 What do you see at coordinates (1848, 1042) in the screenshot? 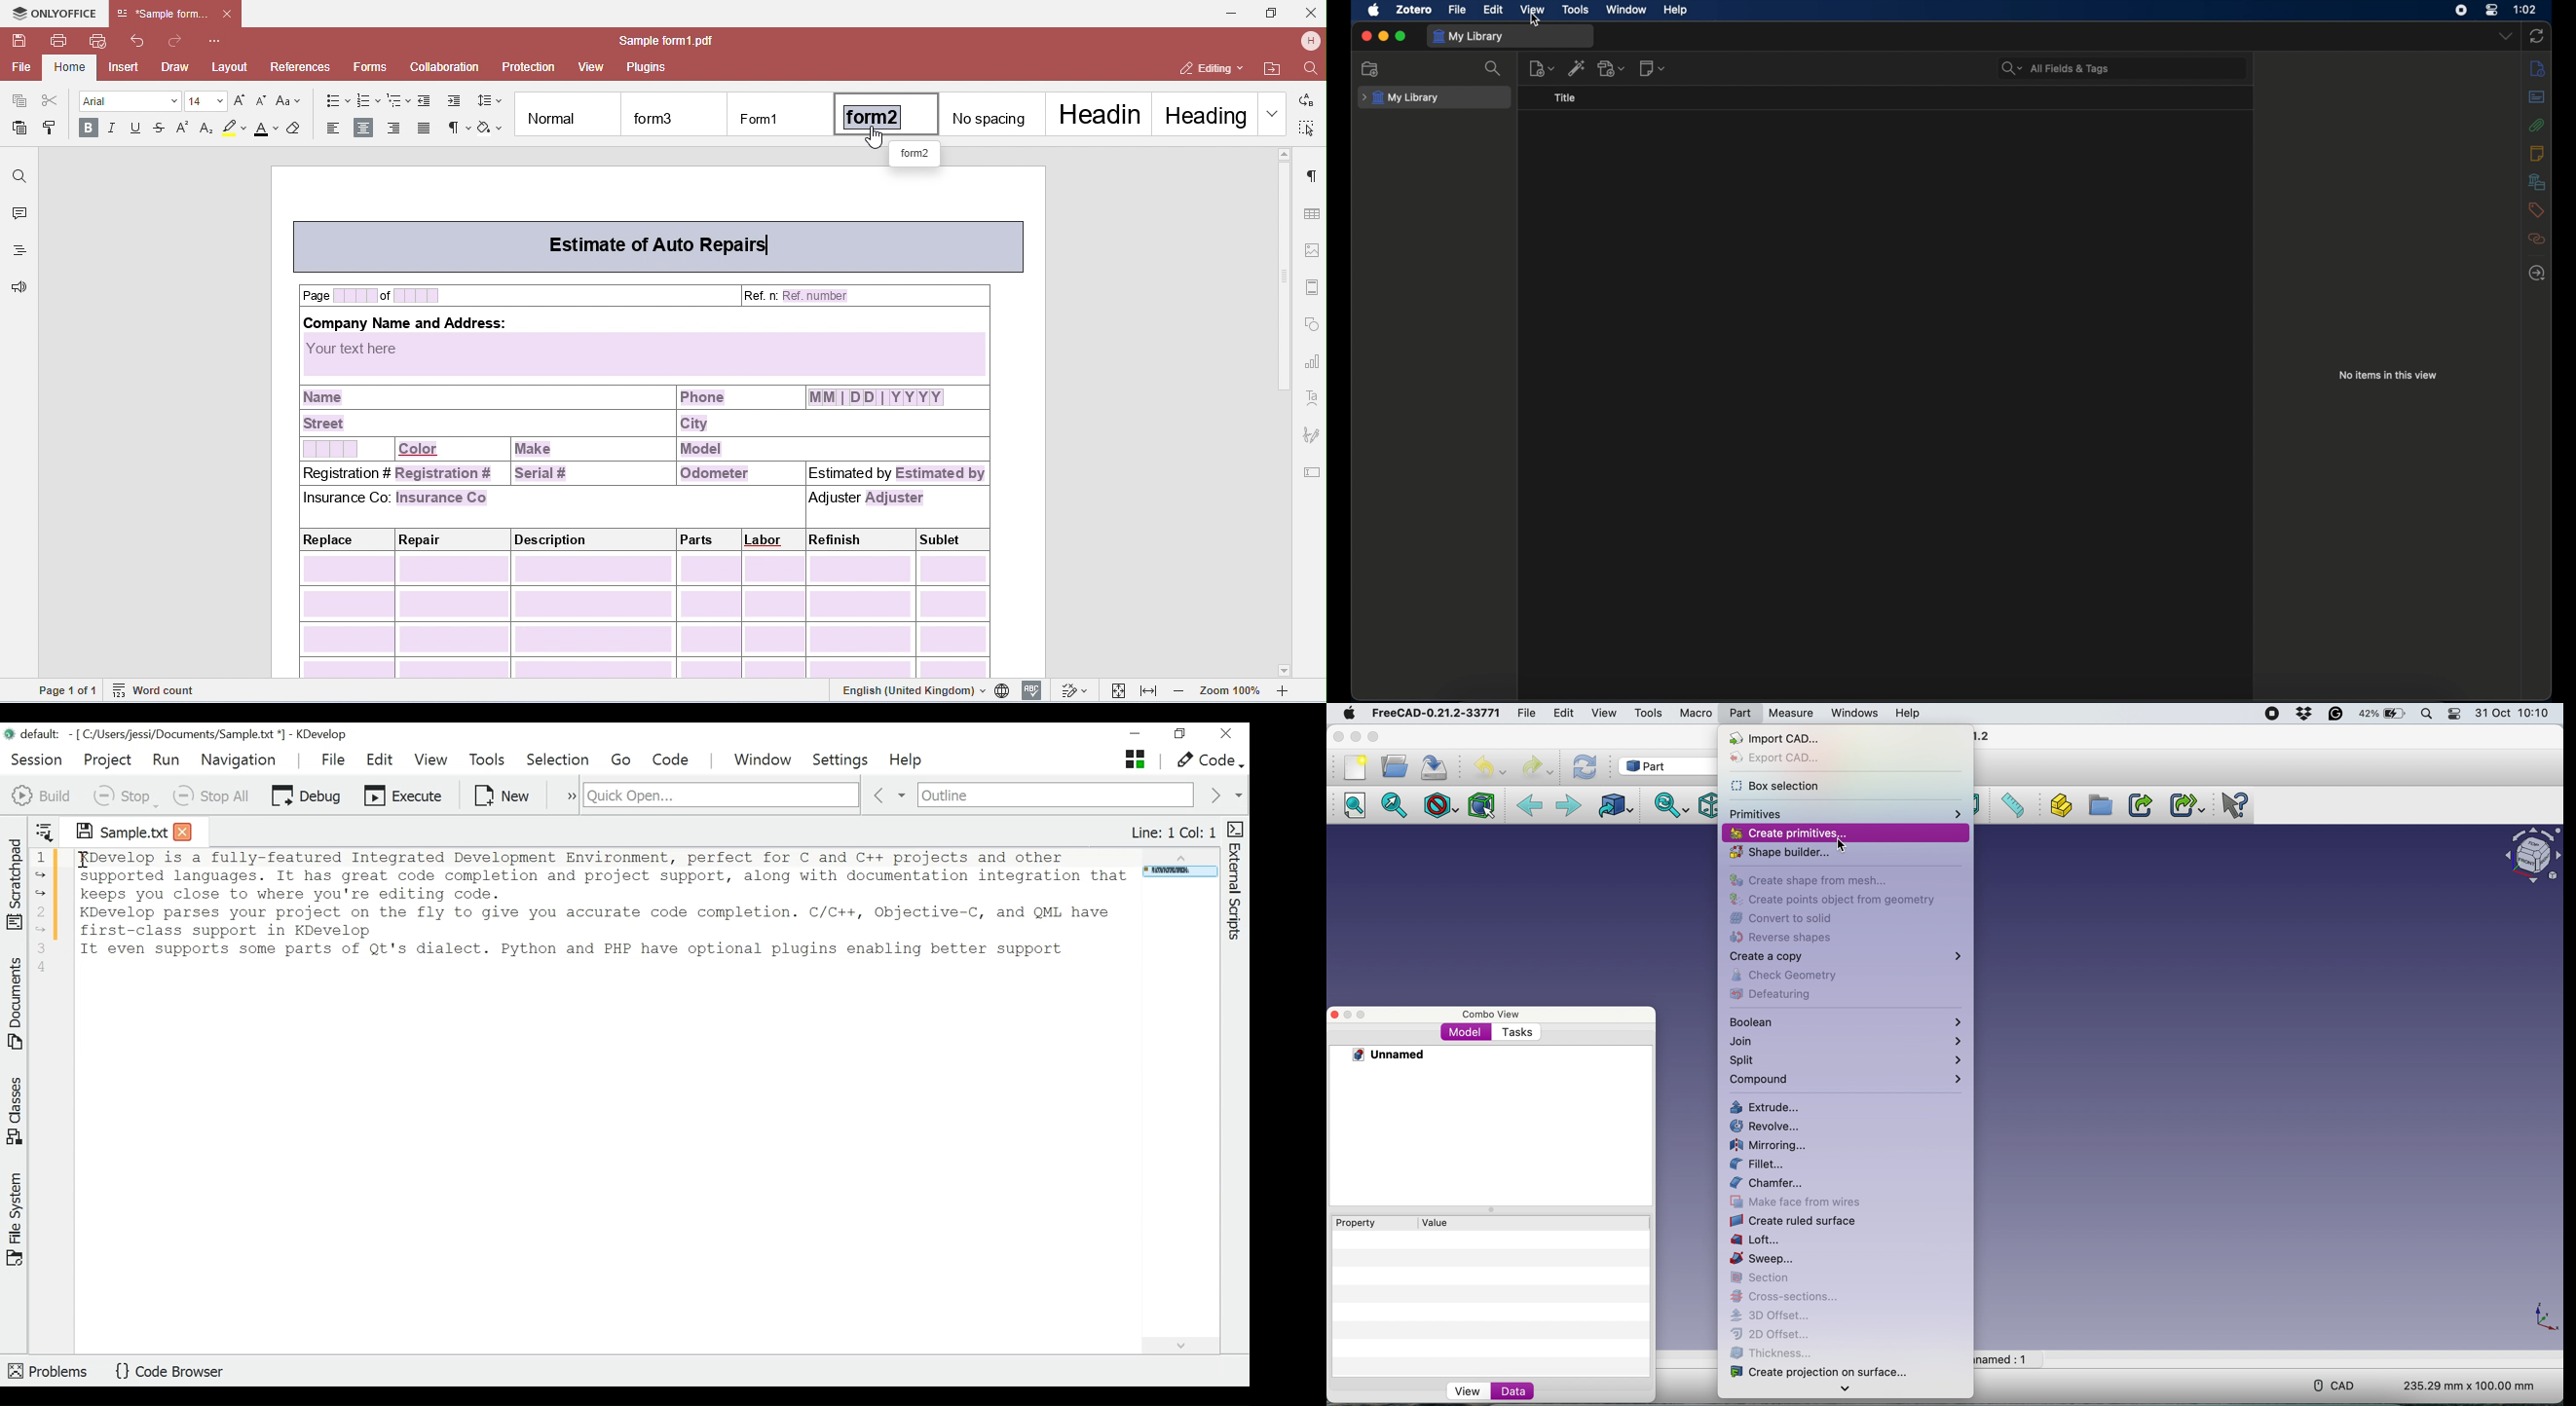
I see `join` at bounding box center [1848, 1042].